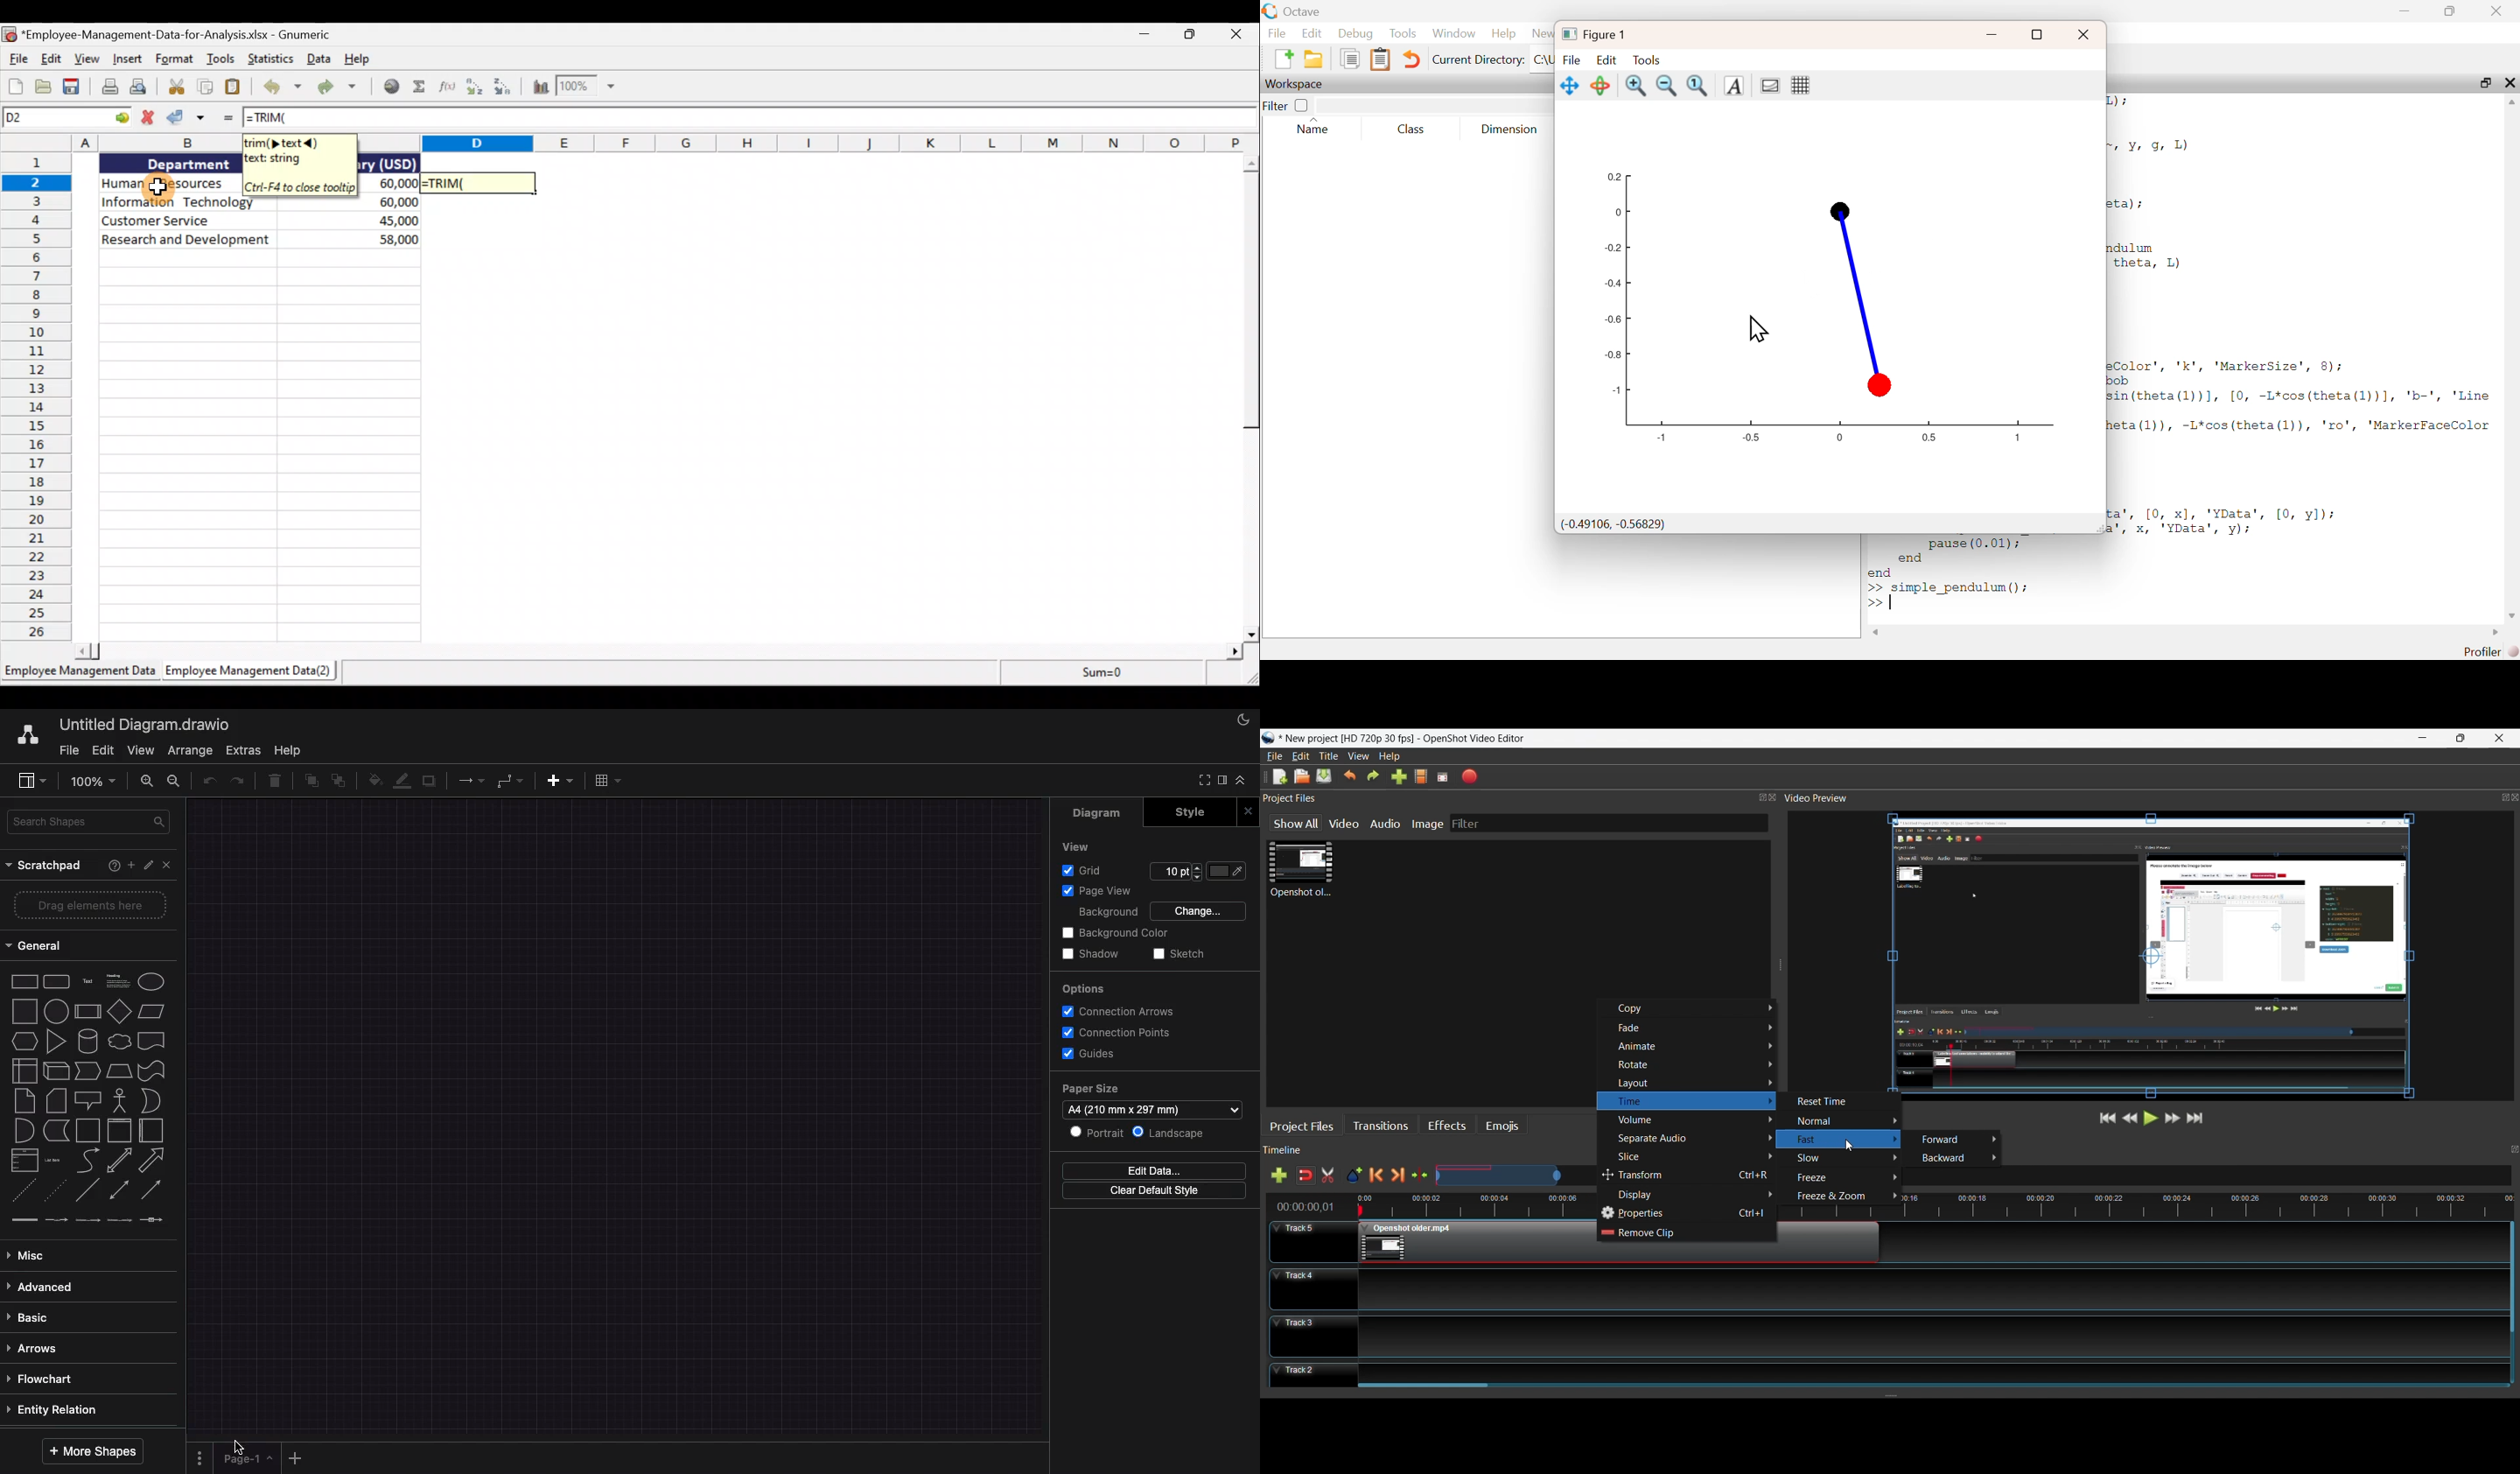 The height and width of the screenshot is (1484, 2520). I want to click on Save the current workbook, so click(72, 87).